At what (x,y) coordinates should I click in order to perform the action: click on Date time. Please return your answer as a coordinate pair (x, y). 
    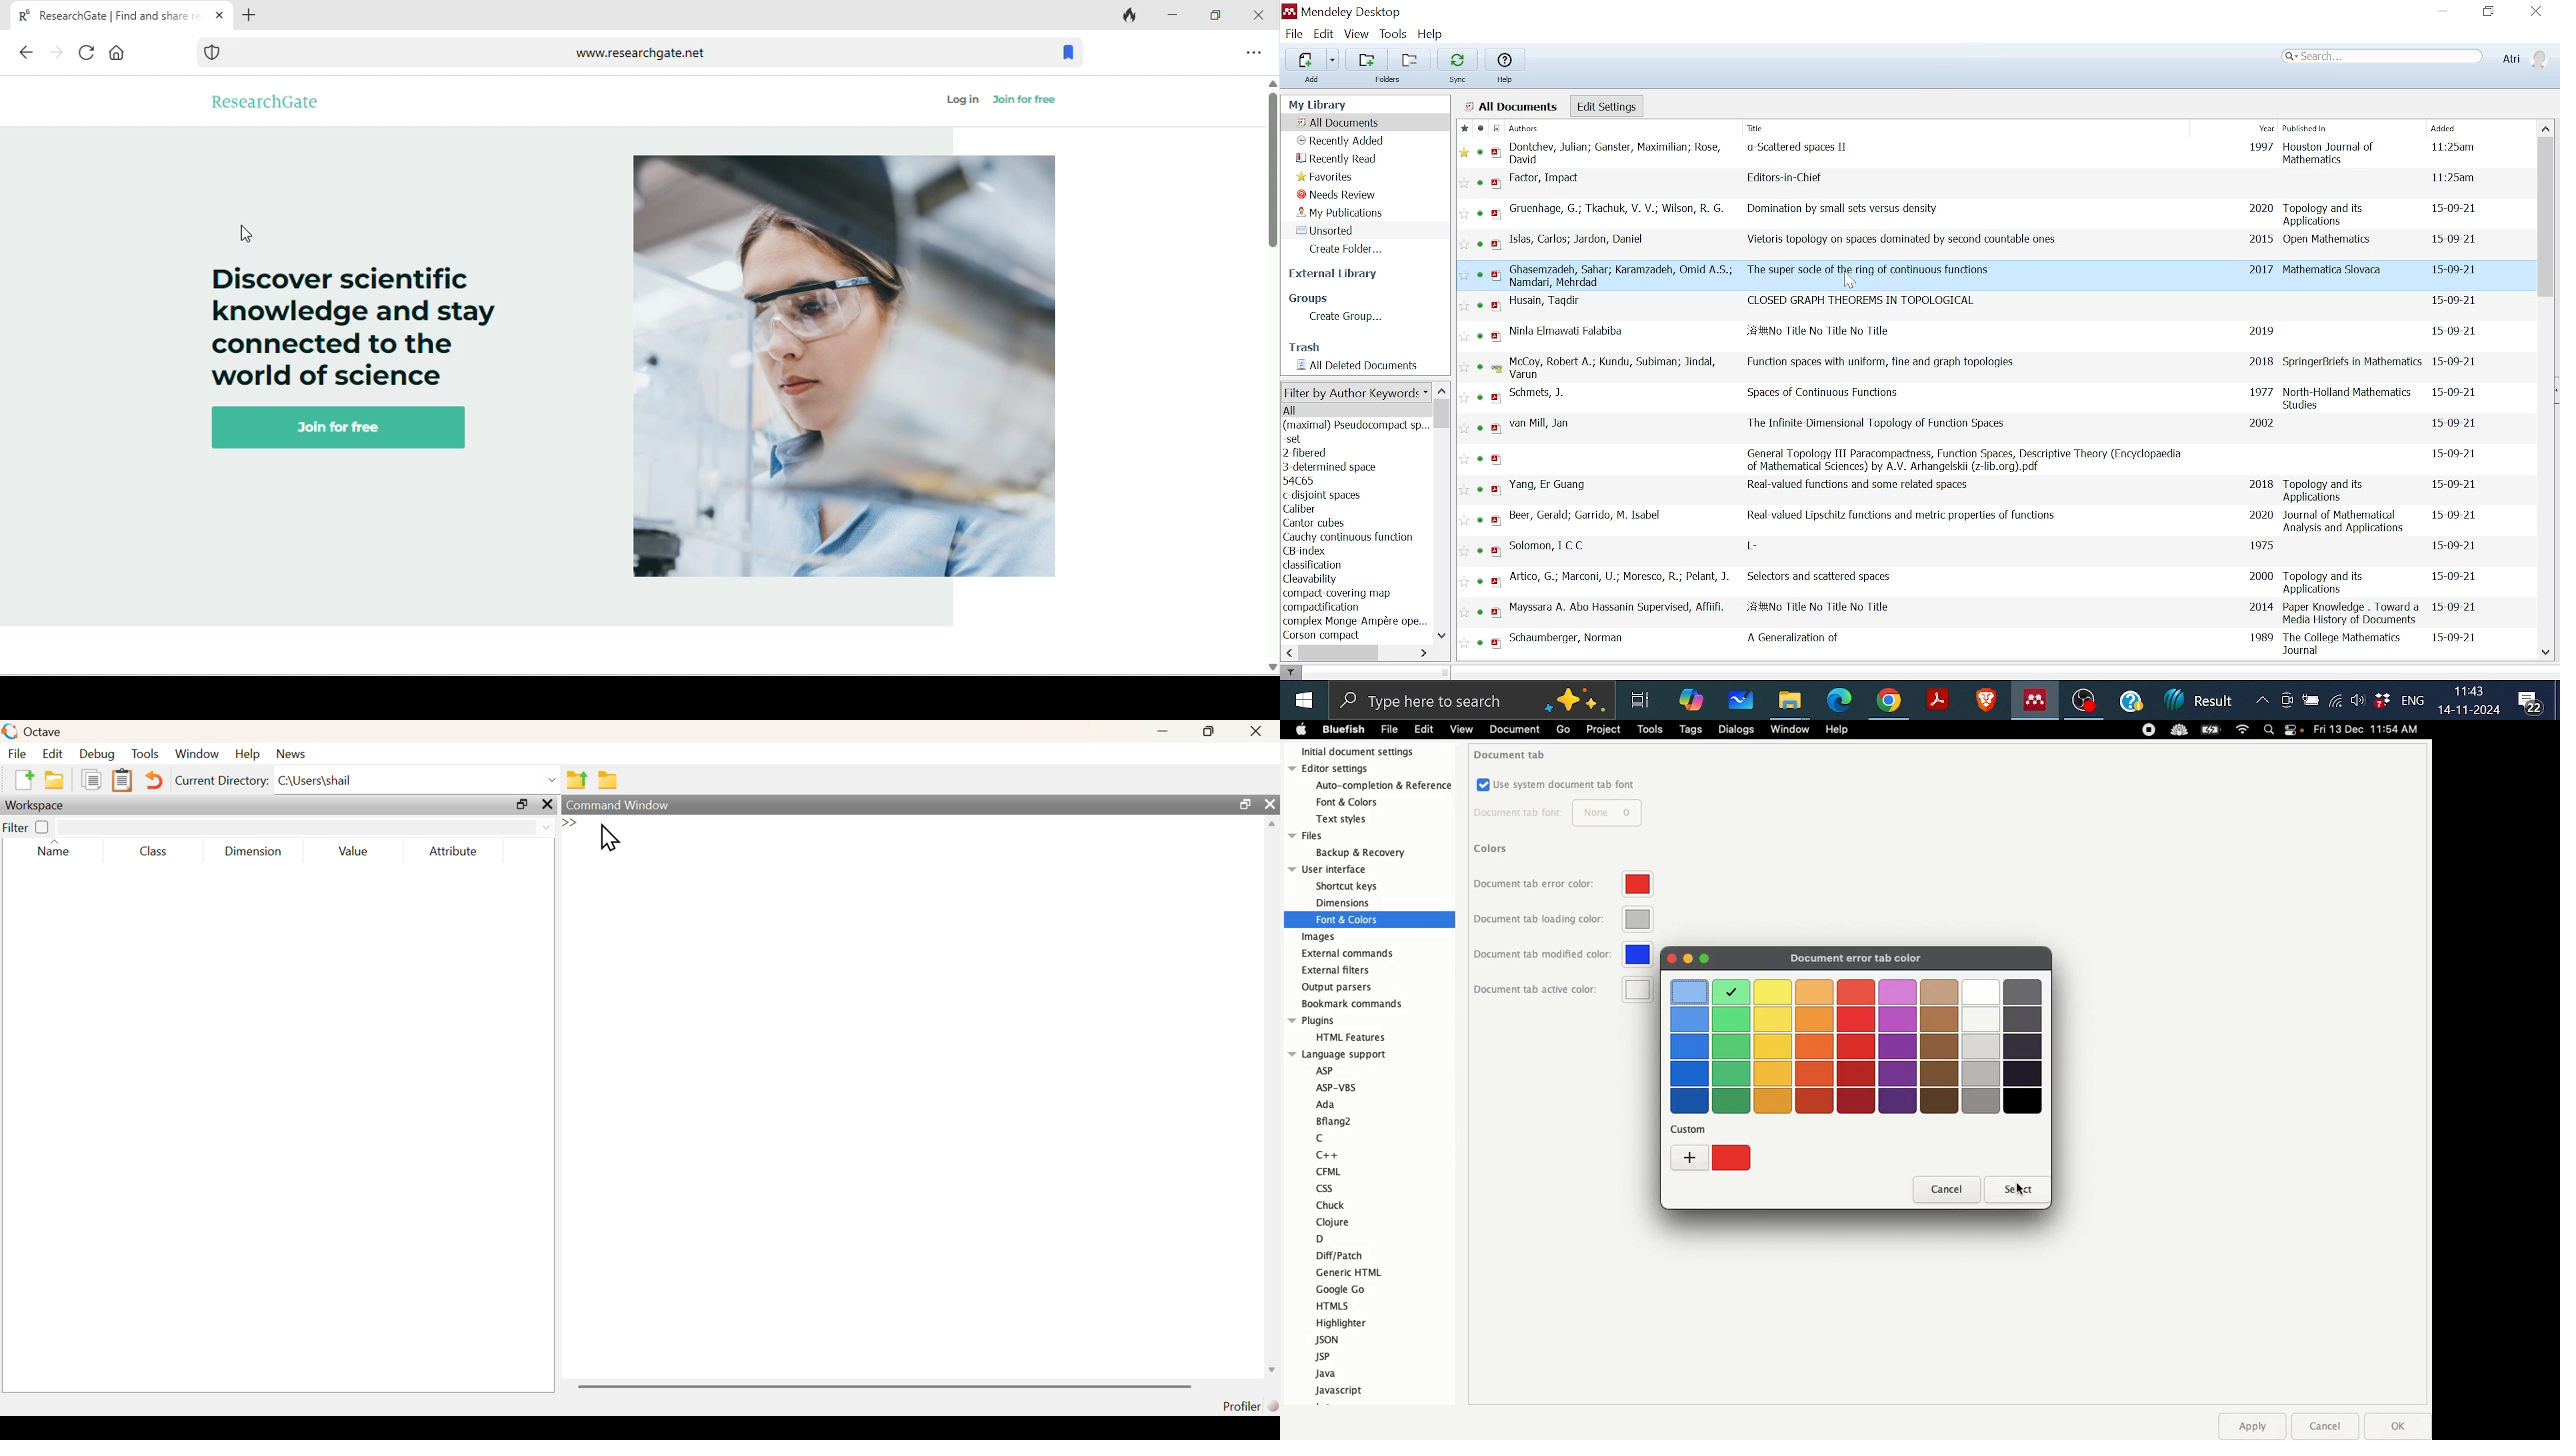
    Looking at the image, I should click on (2371, 729).